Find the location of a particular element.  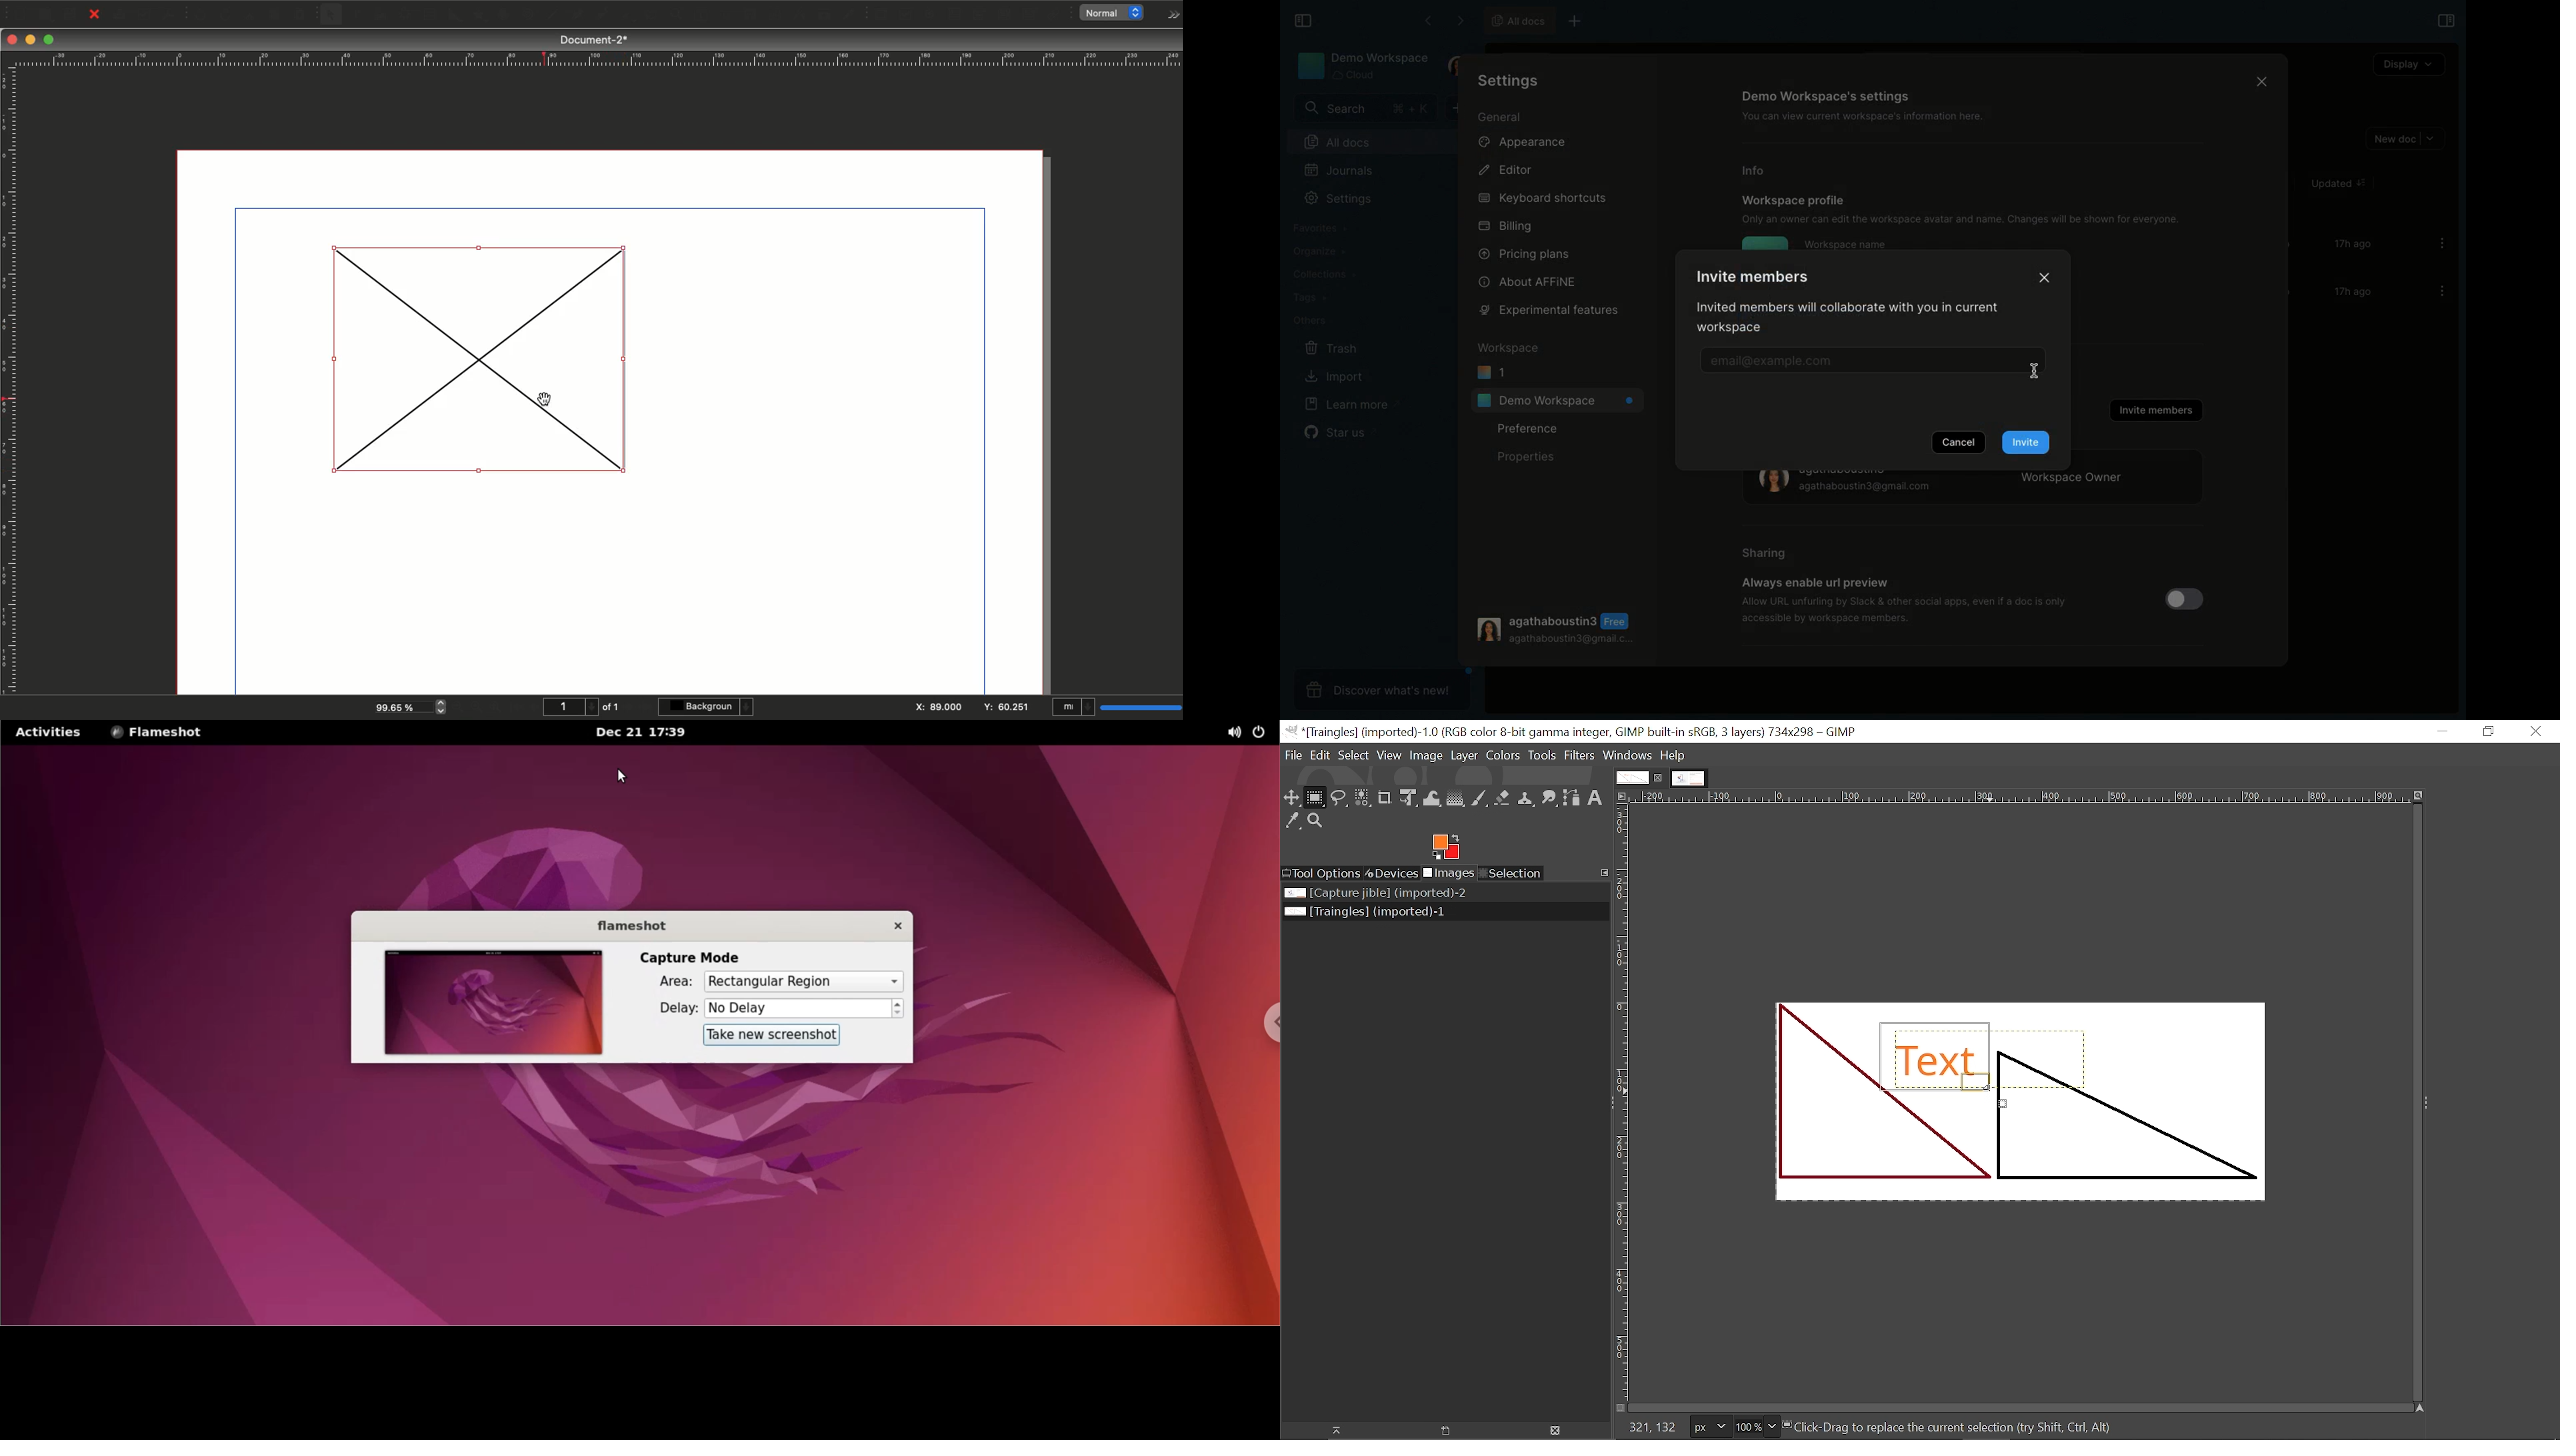

99.65 % is located at coordinates (399, 706).